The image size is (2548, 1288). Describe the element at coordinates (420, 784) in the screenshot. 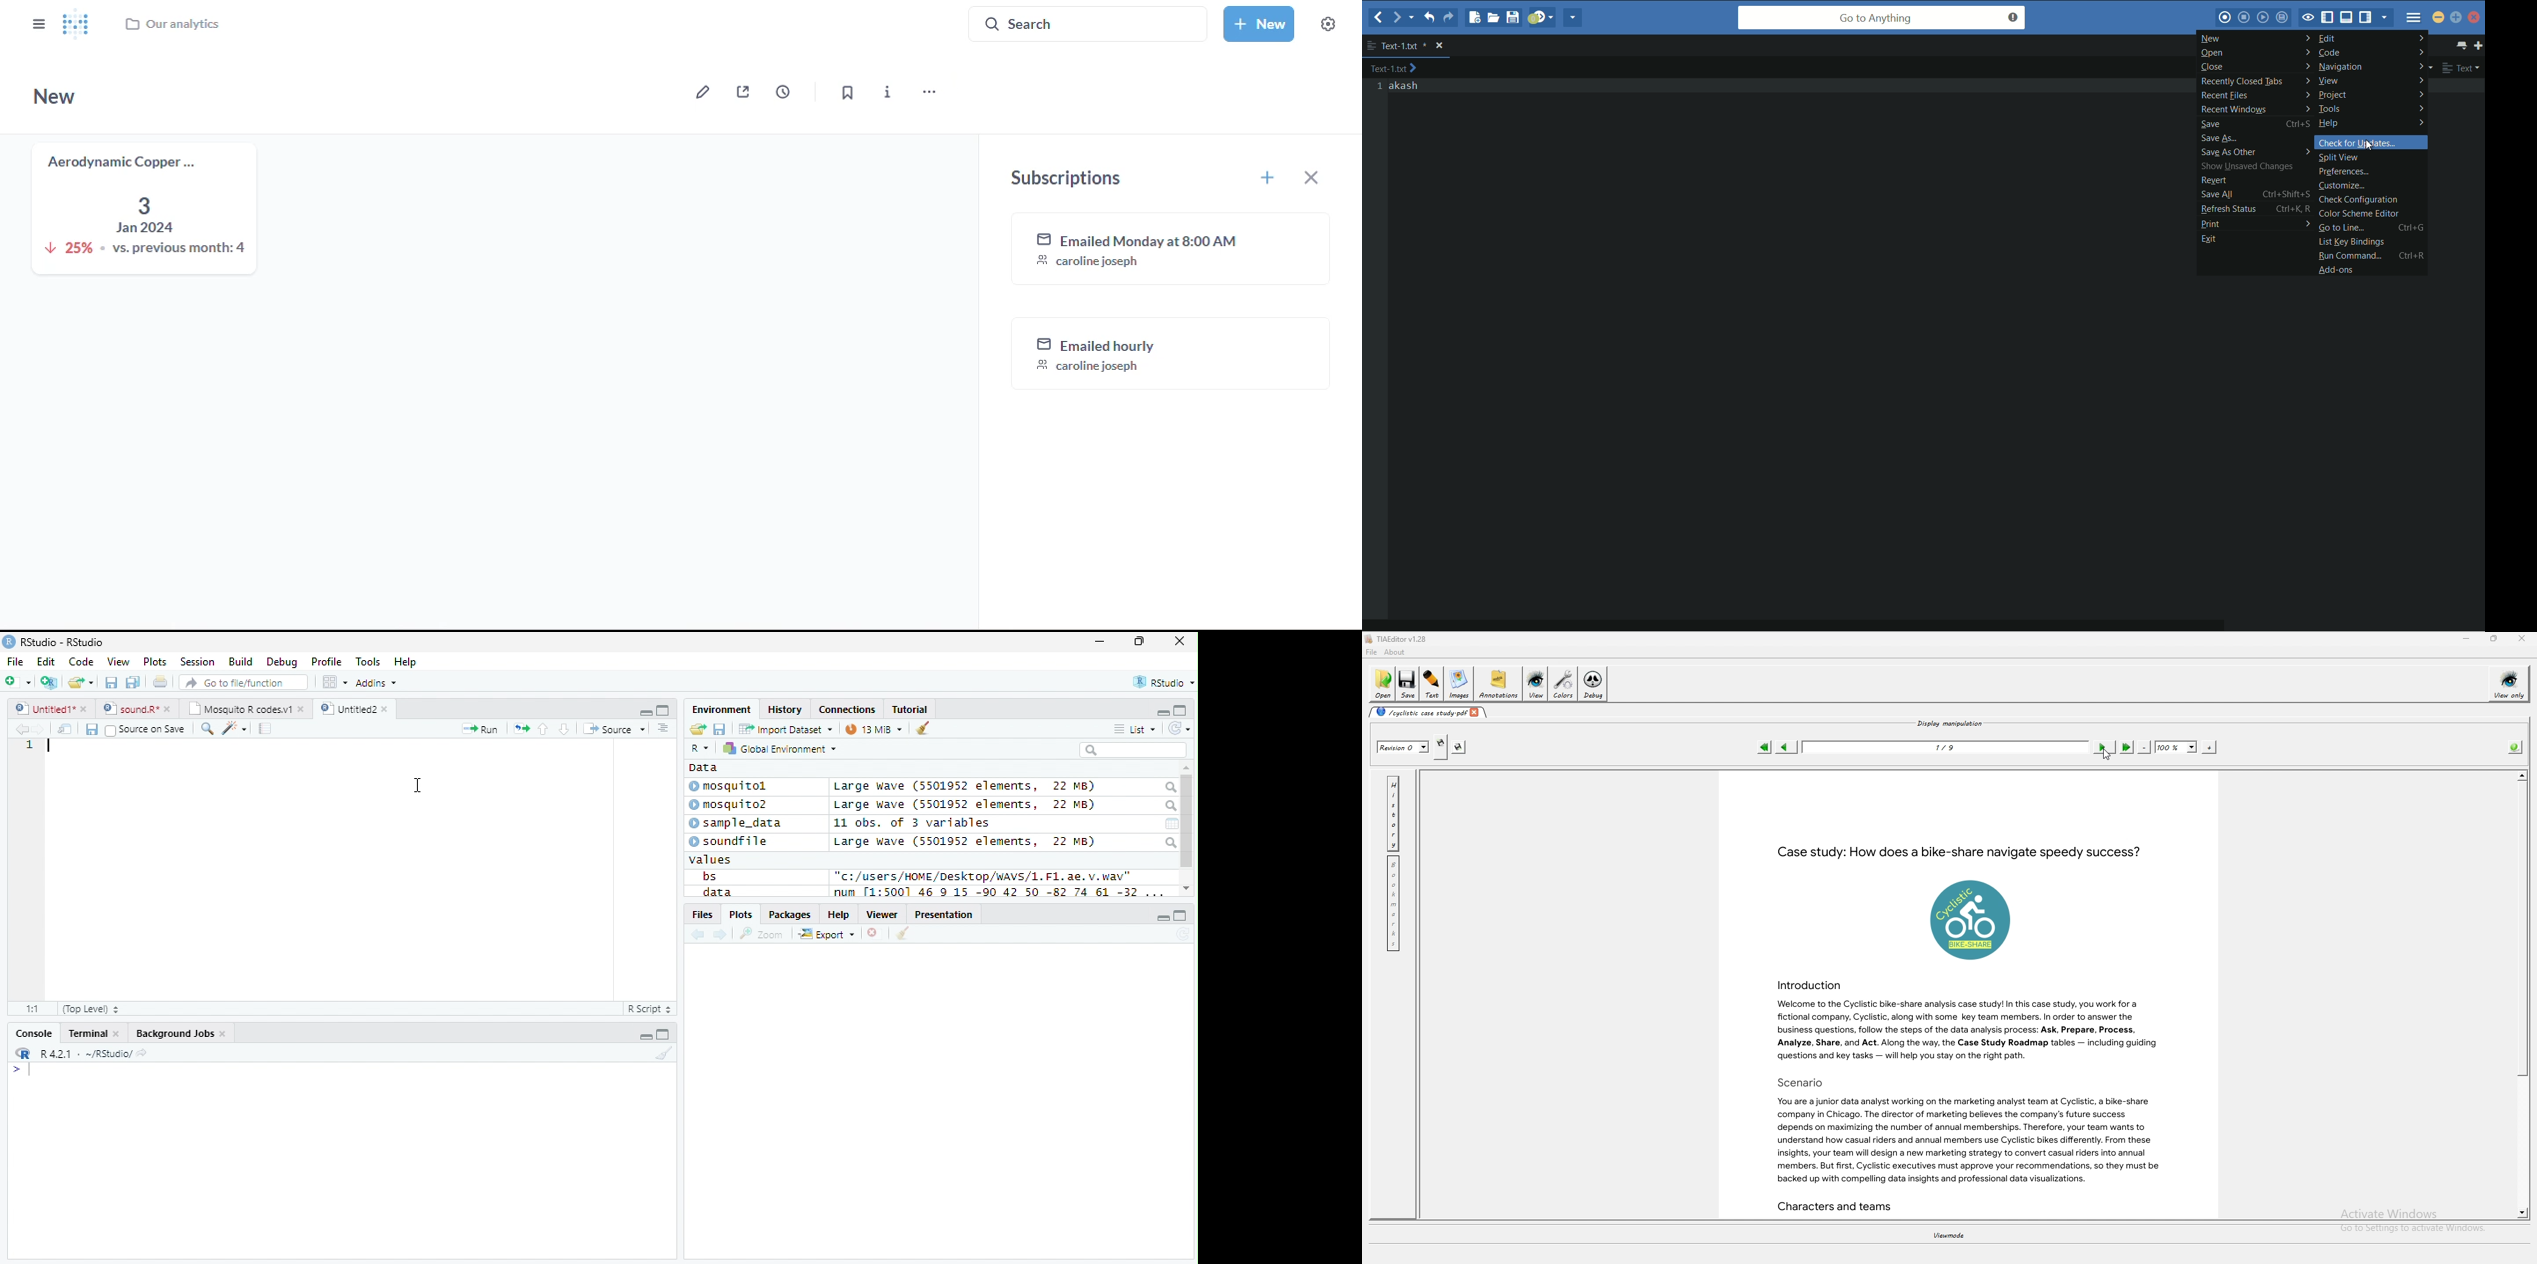

I see `cursor` at that location.